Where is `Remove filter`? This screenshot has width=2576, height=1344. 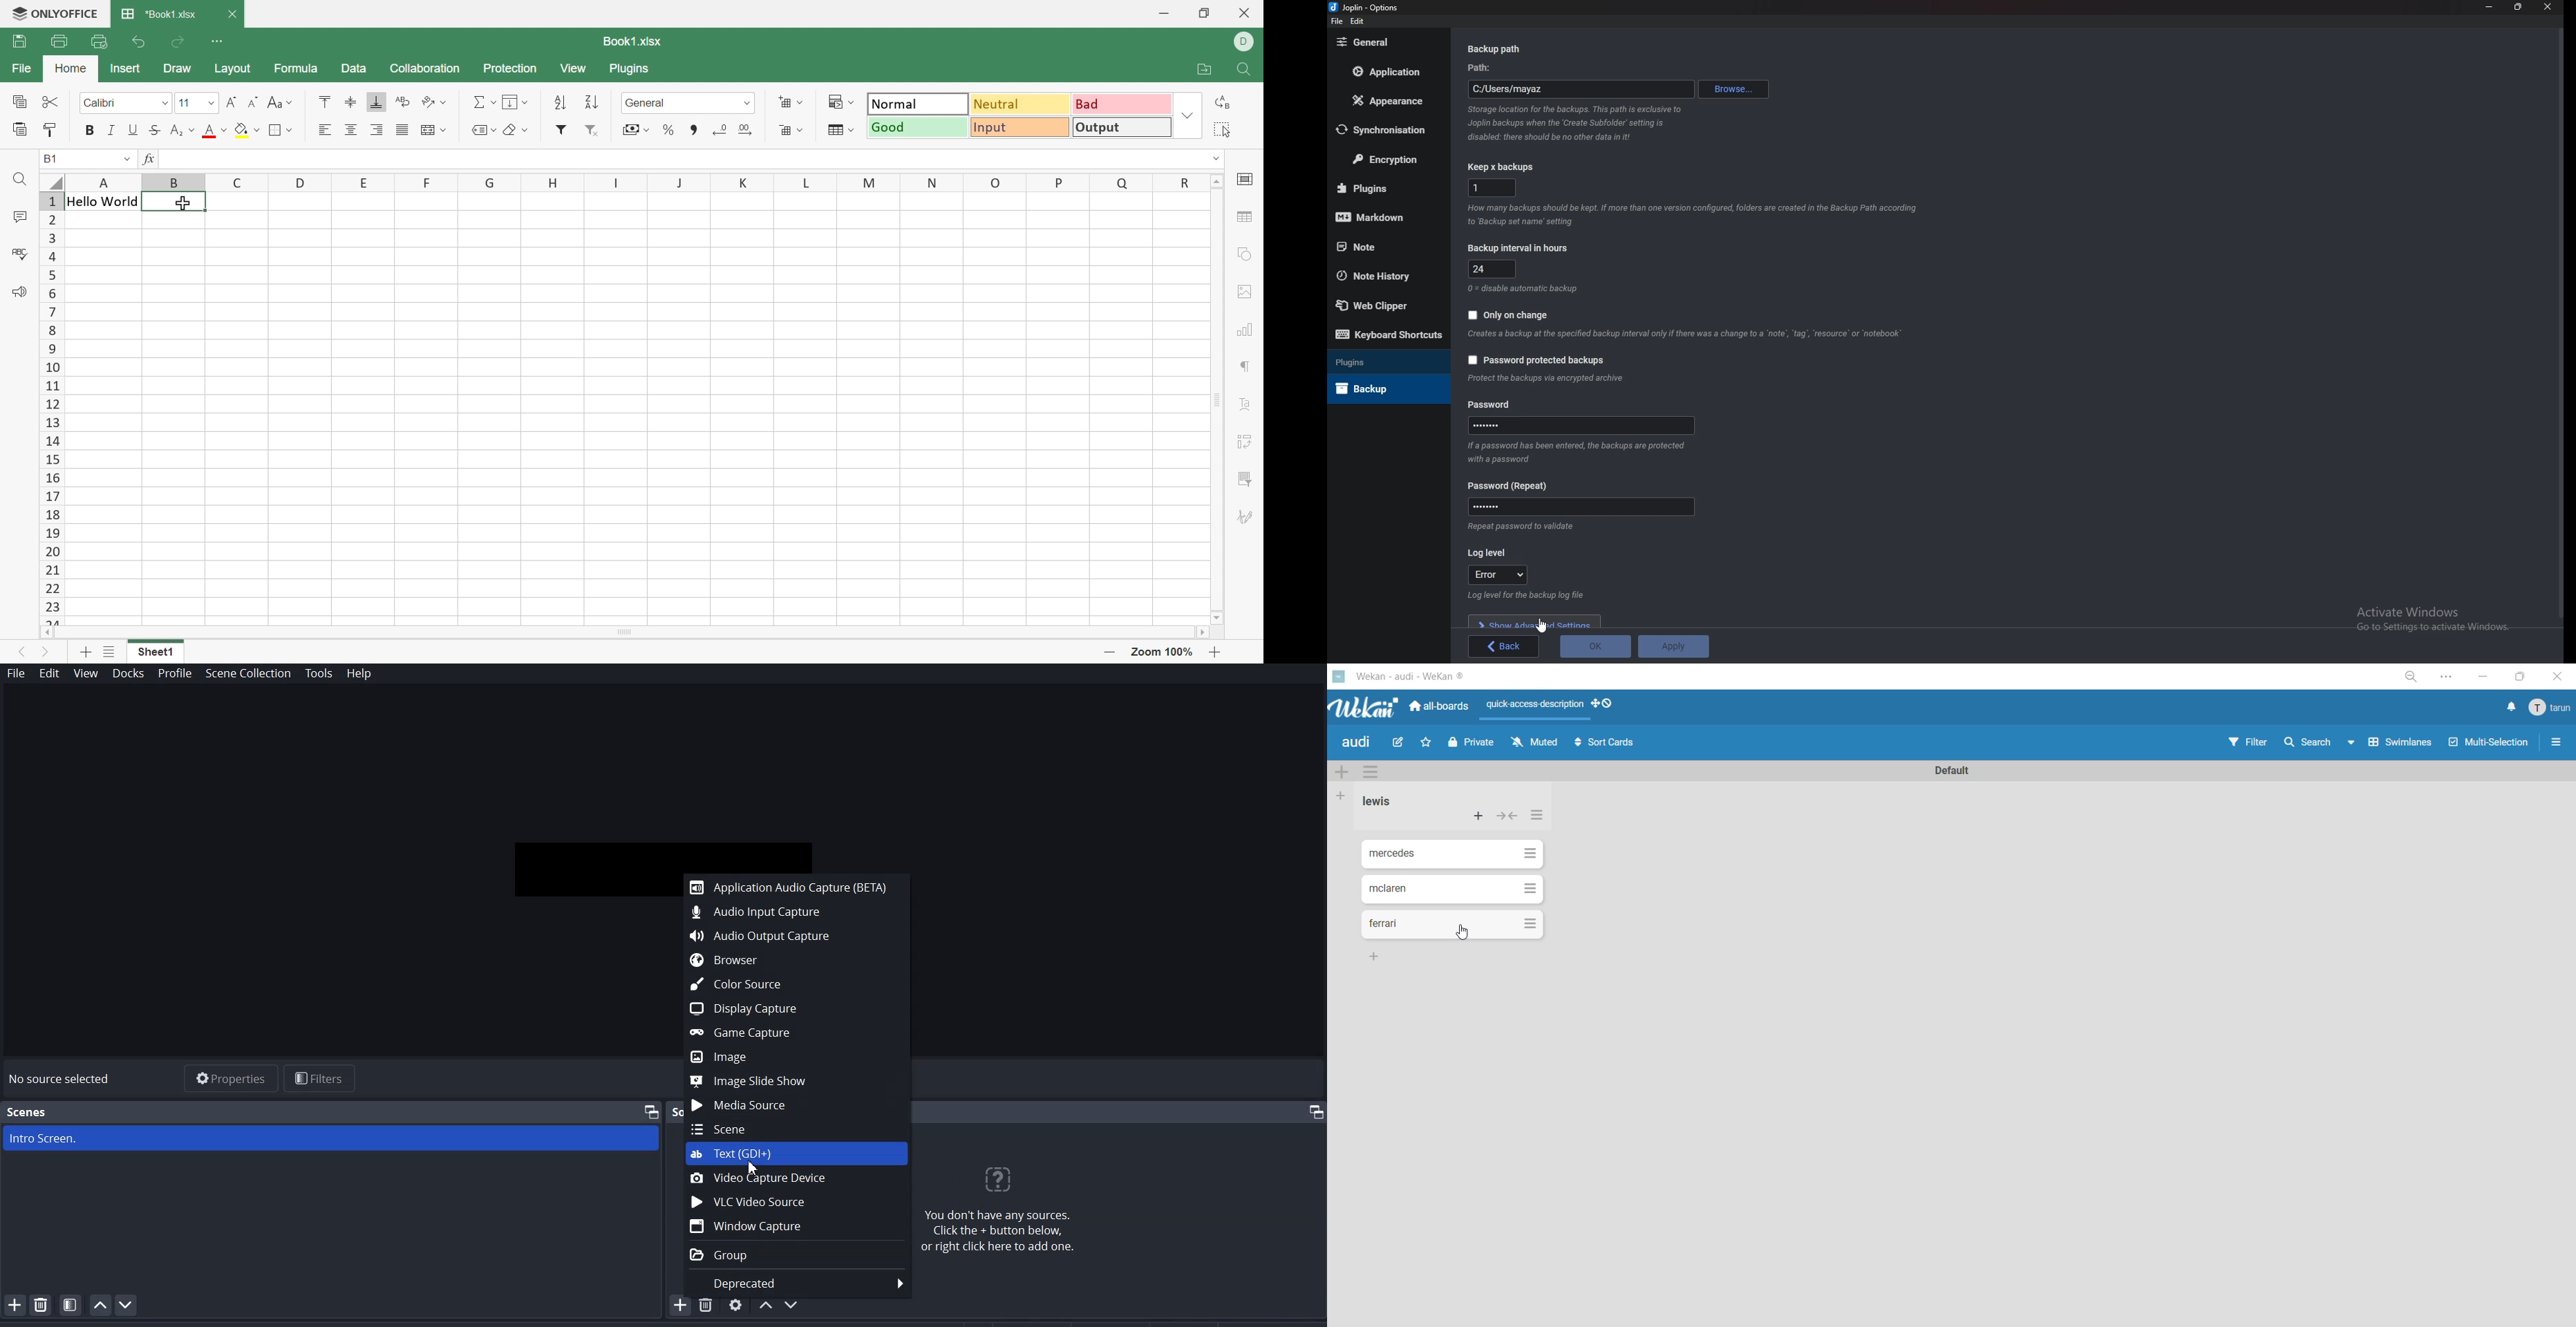 Remove filter is located at coordinates (592, 132).